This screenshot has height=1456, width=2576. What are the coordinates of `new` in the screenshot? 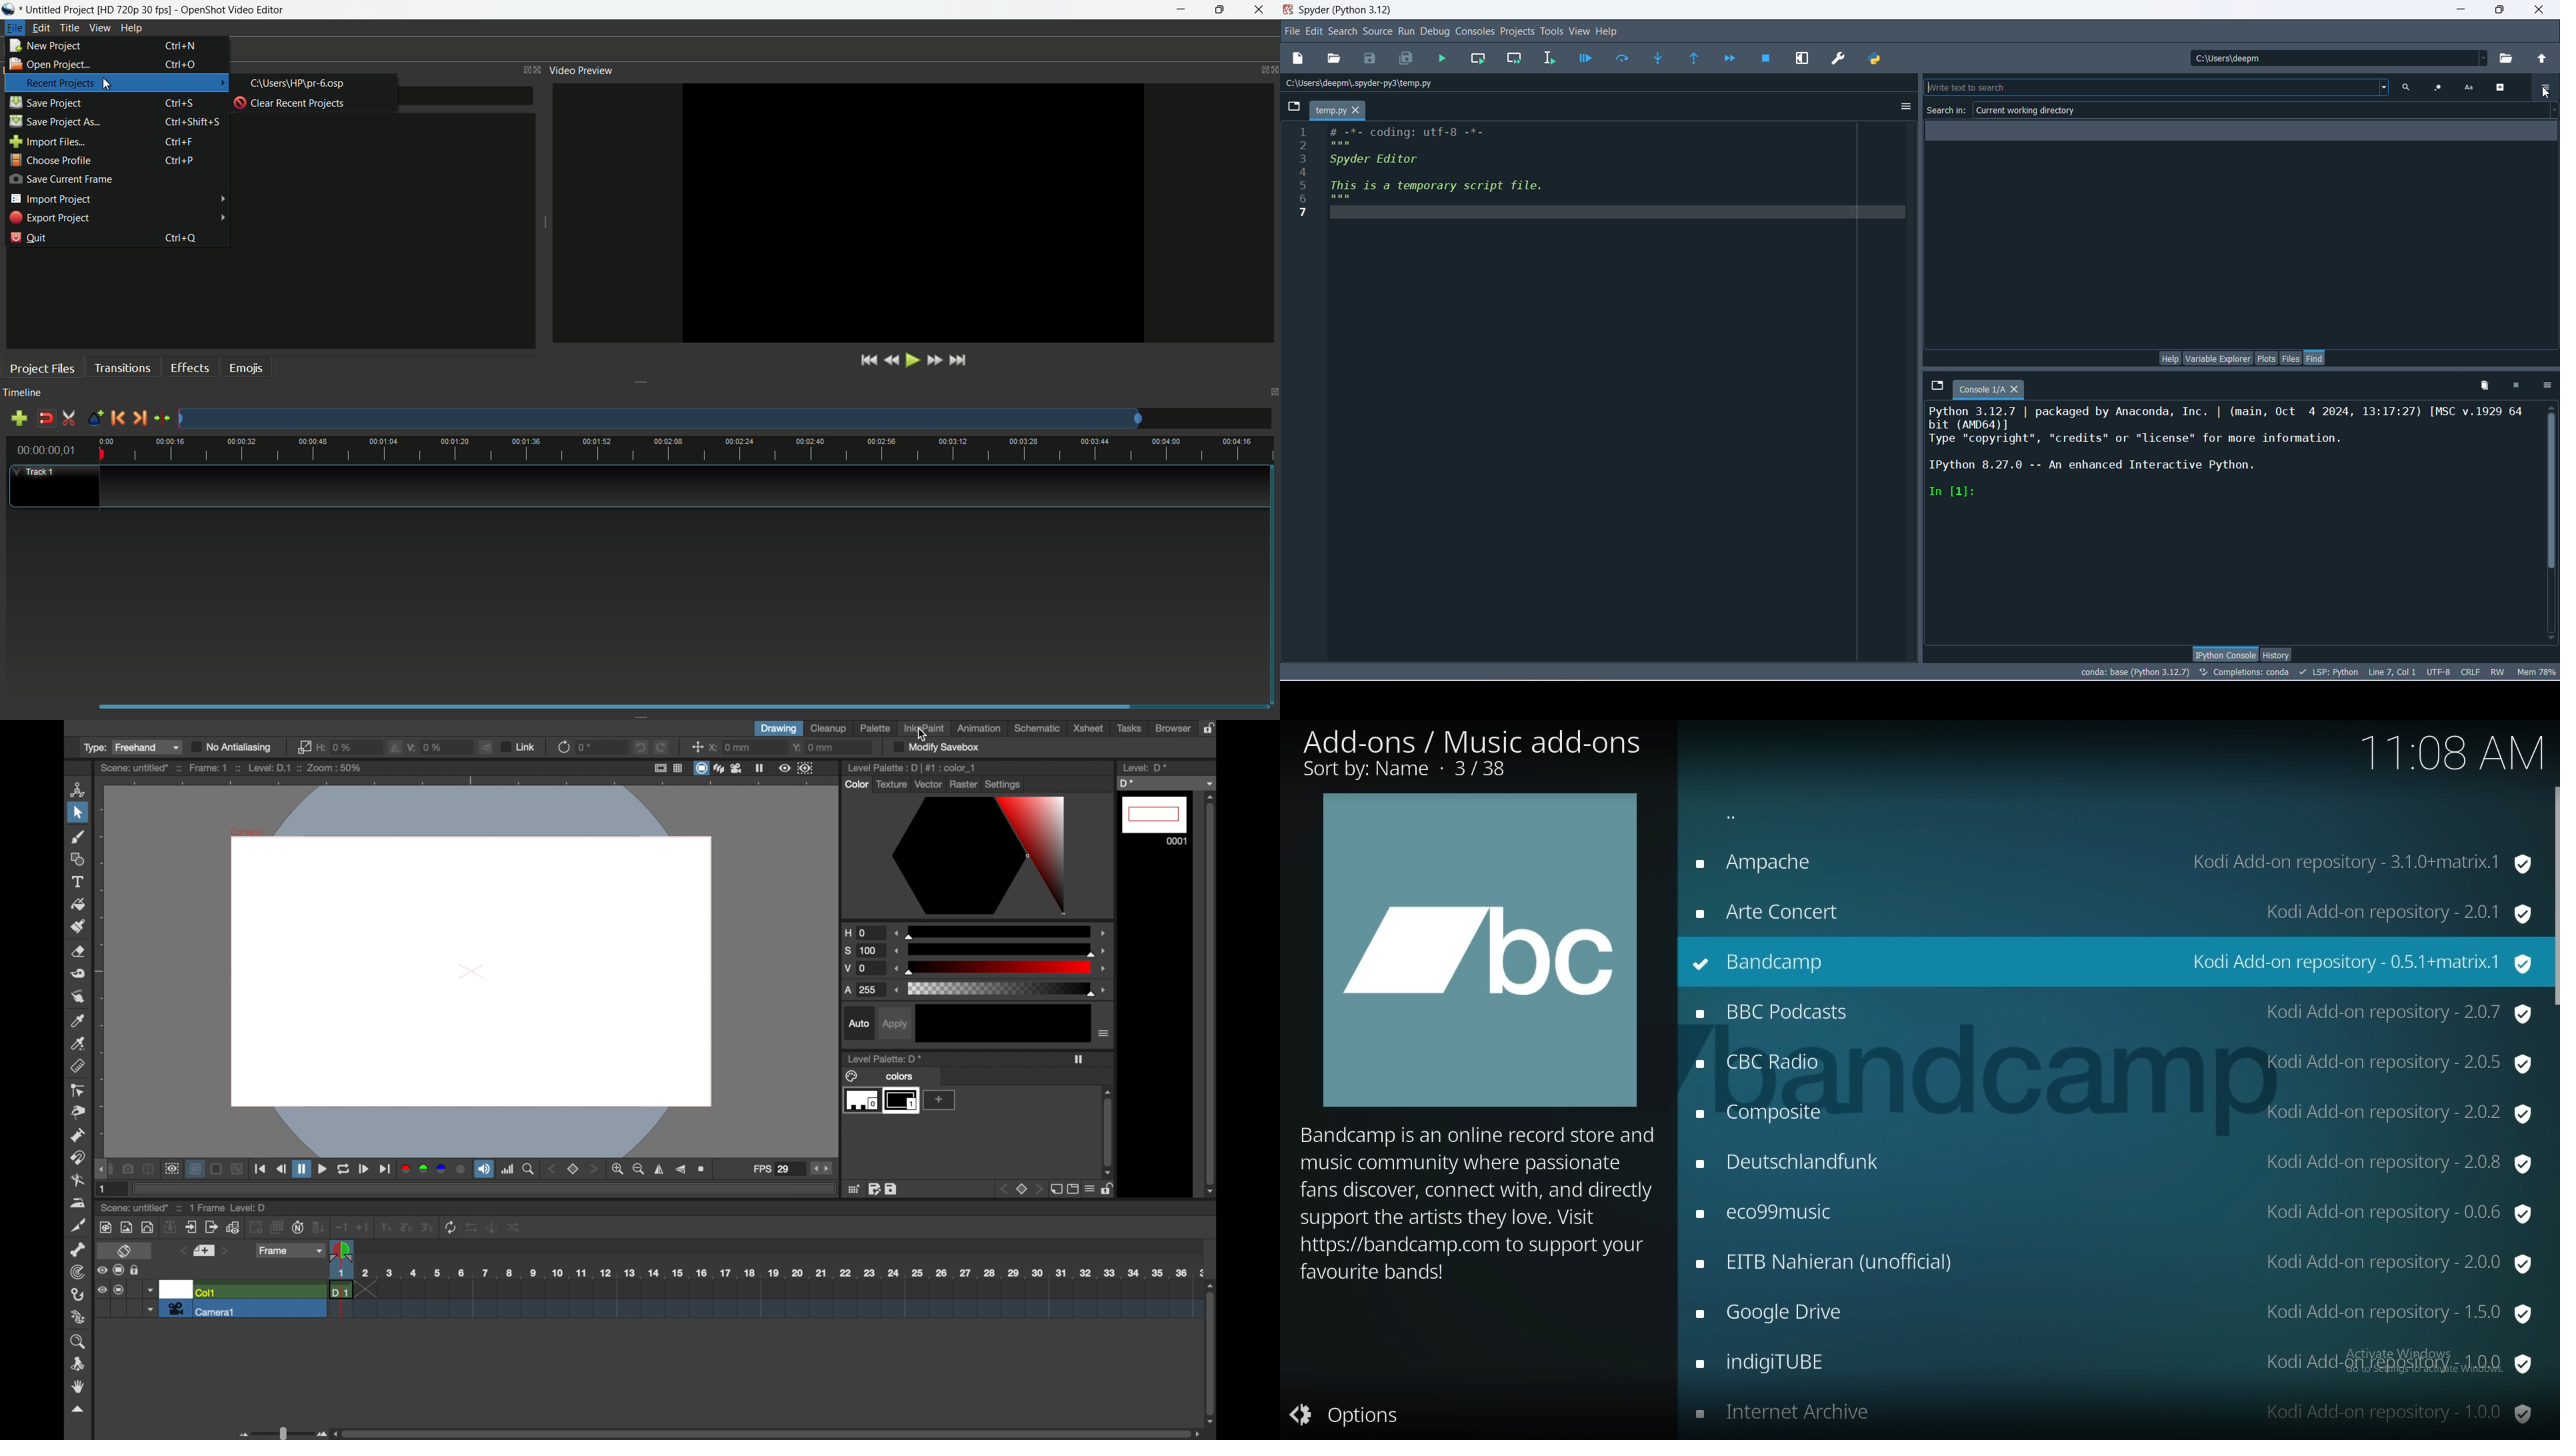 It's located at (1297, 58).